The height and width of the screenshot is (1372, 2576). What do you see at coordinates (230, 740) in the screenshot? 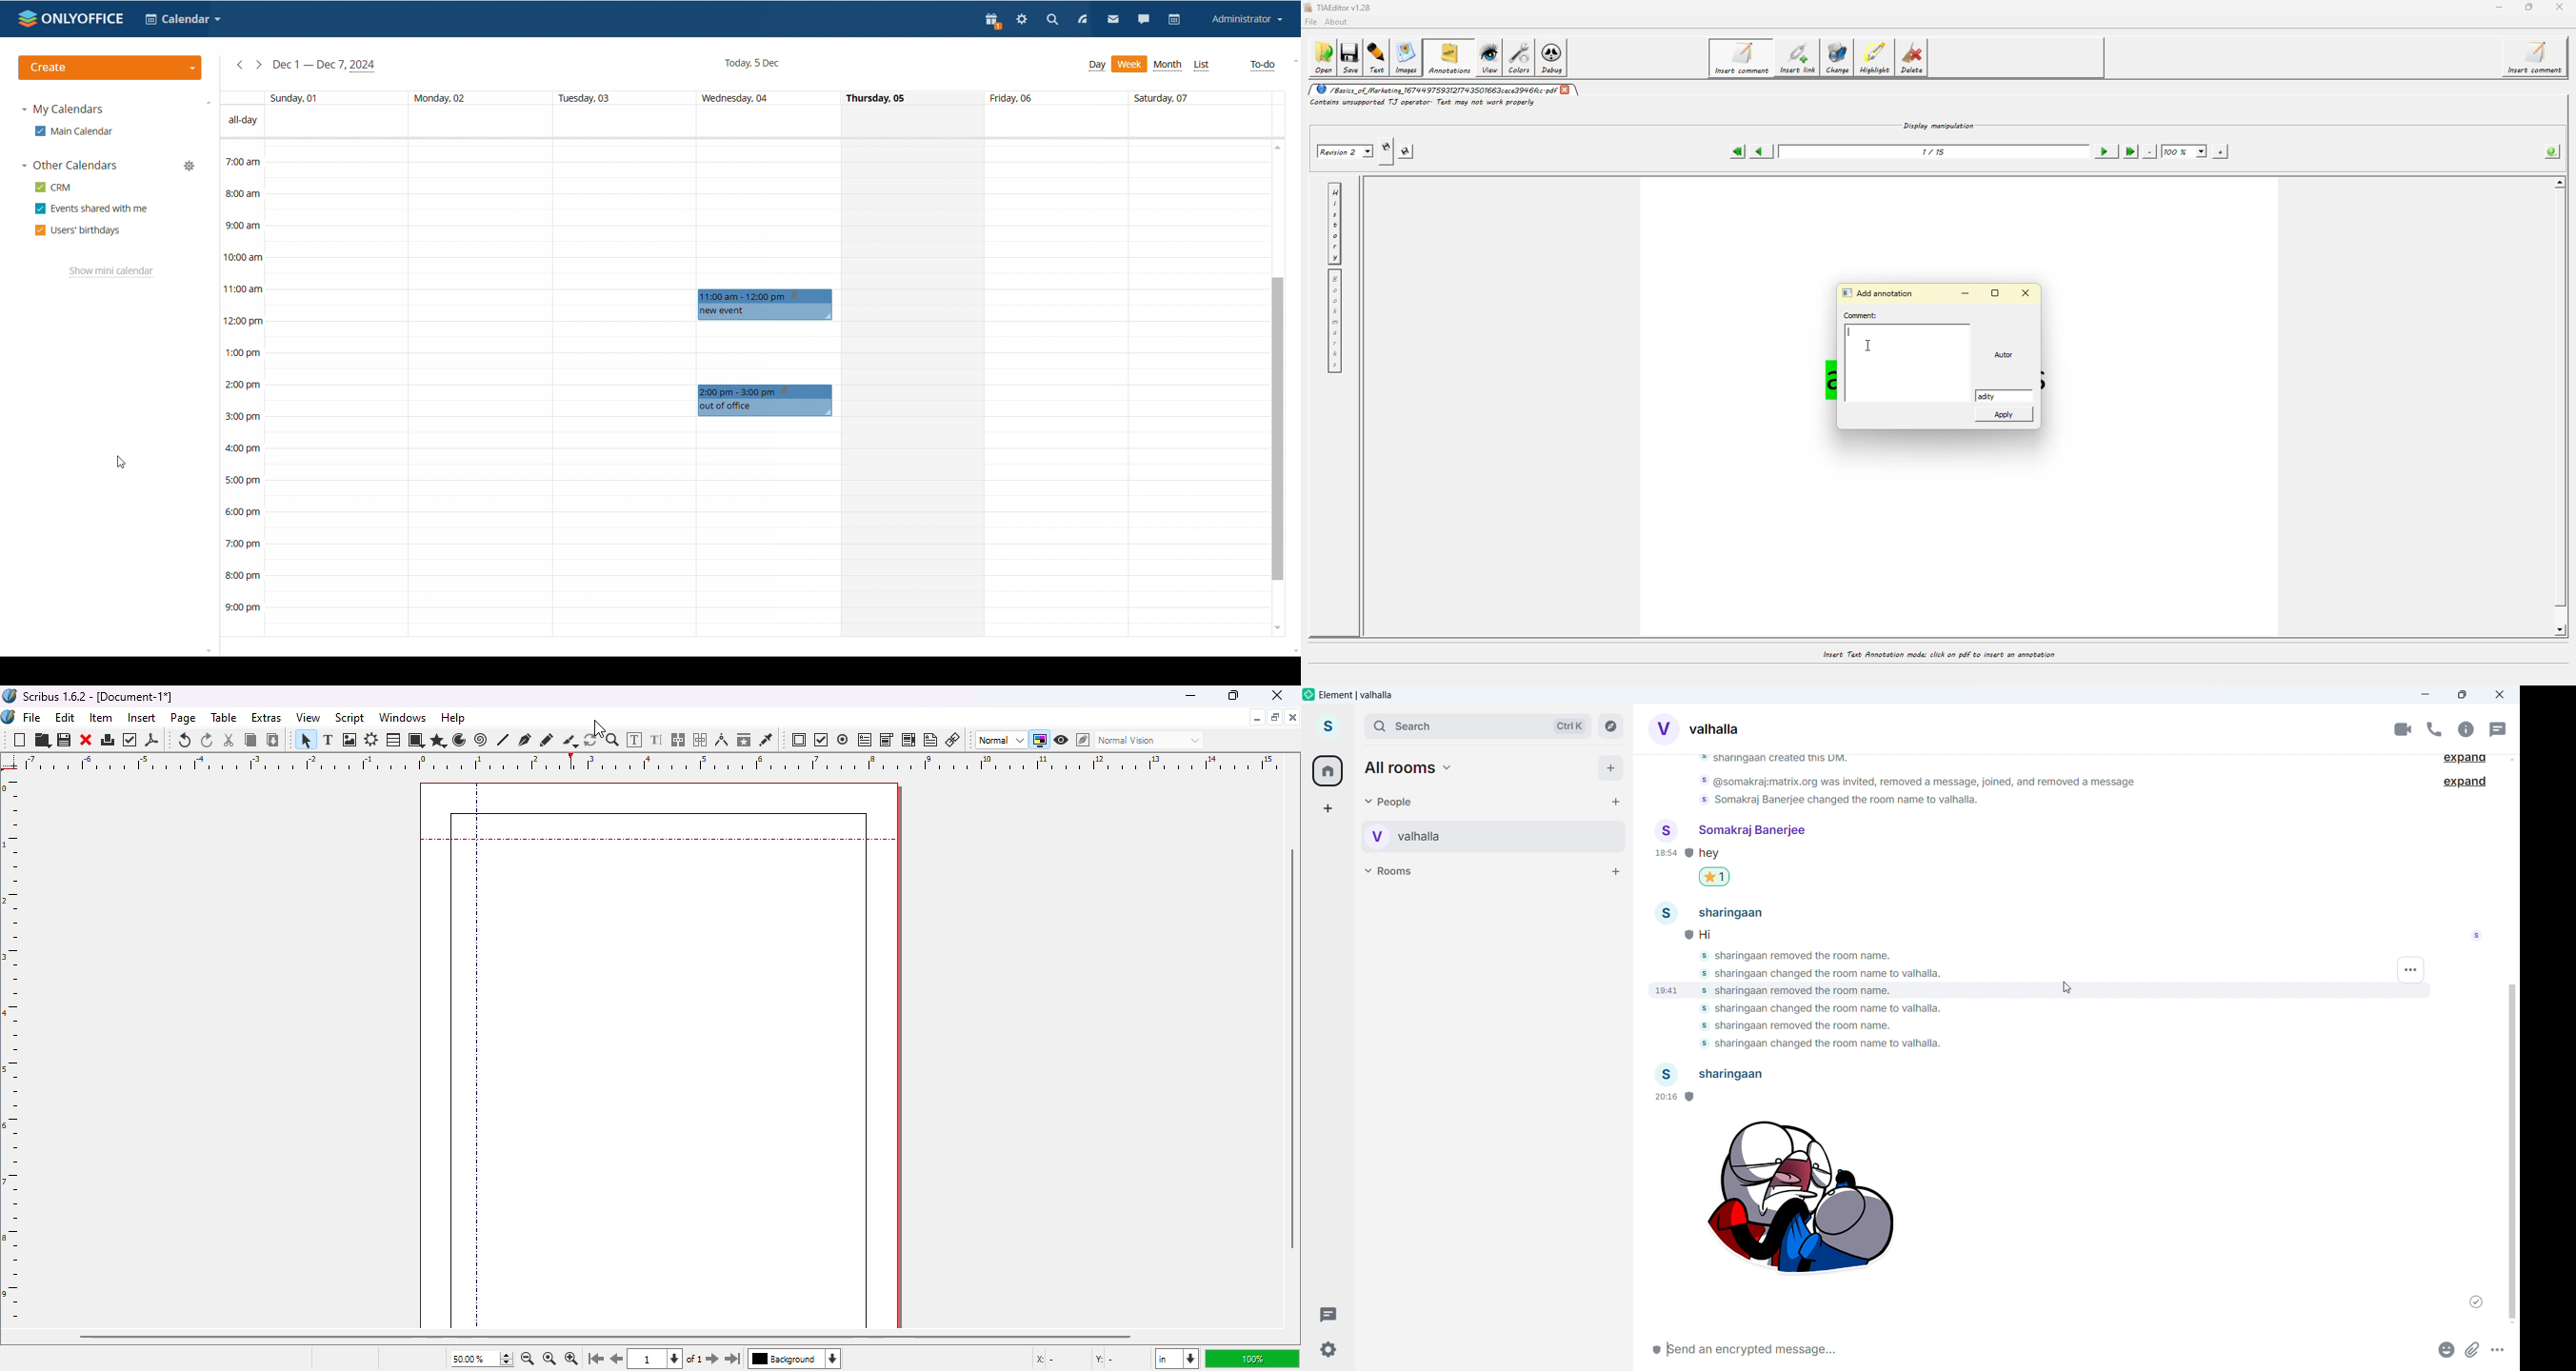
I see `cut` at bounding box center [230, 740].